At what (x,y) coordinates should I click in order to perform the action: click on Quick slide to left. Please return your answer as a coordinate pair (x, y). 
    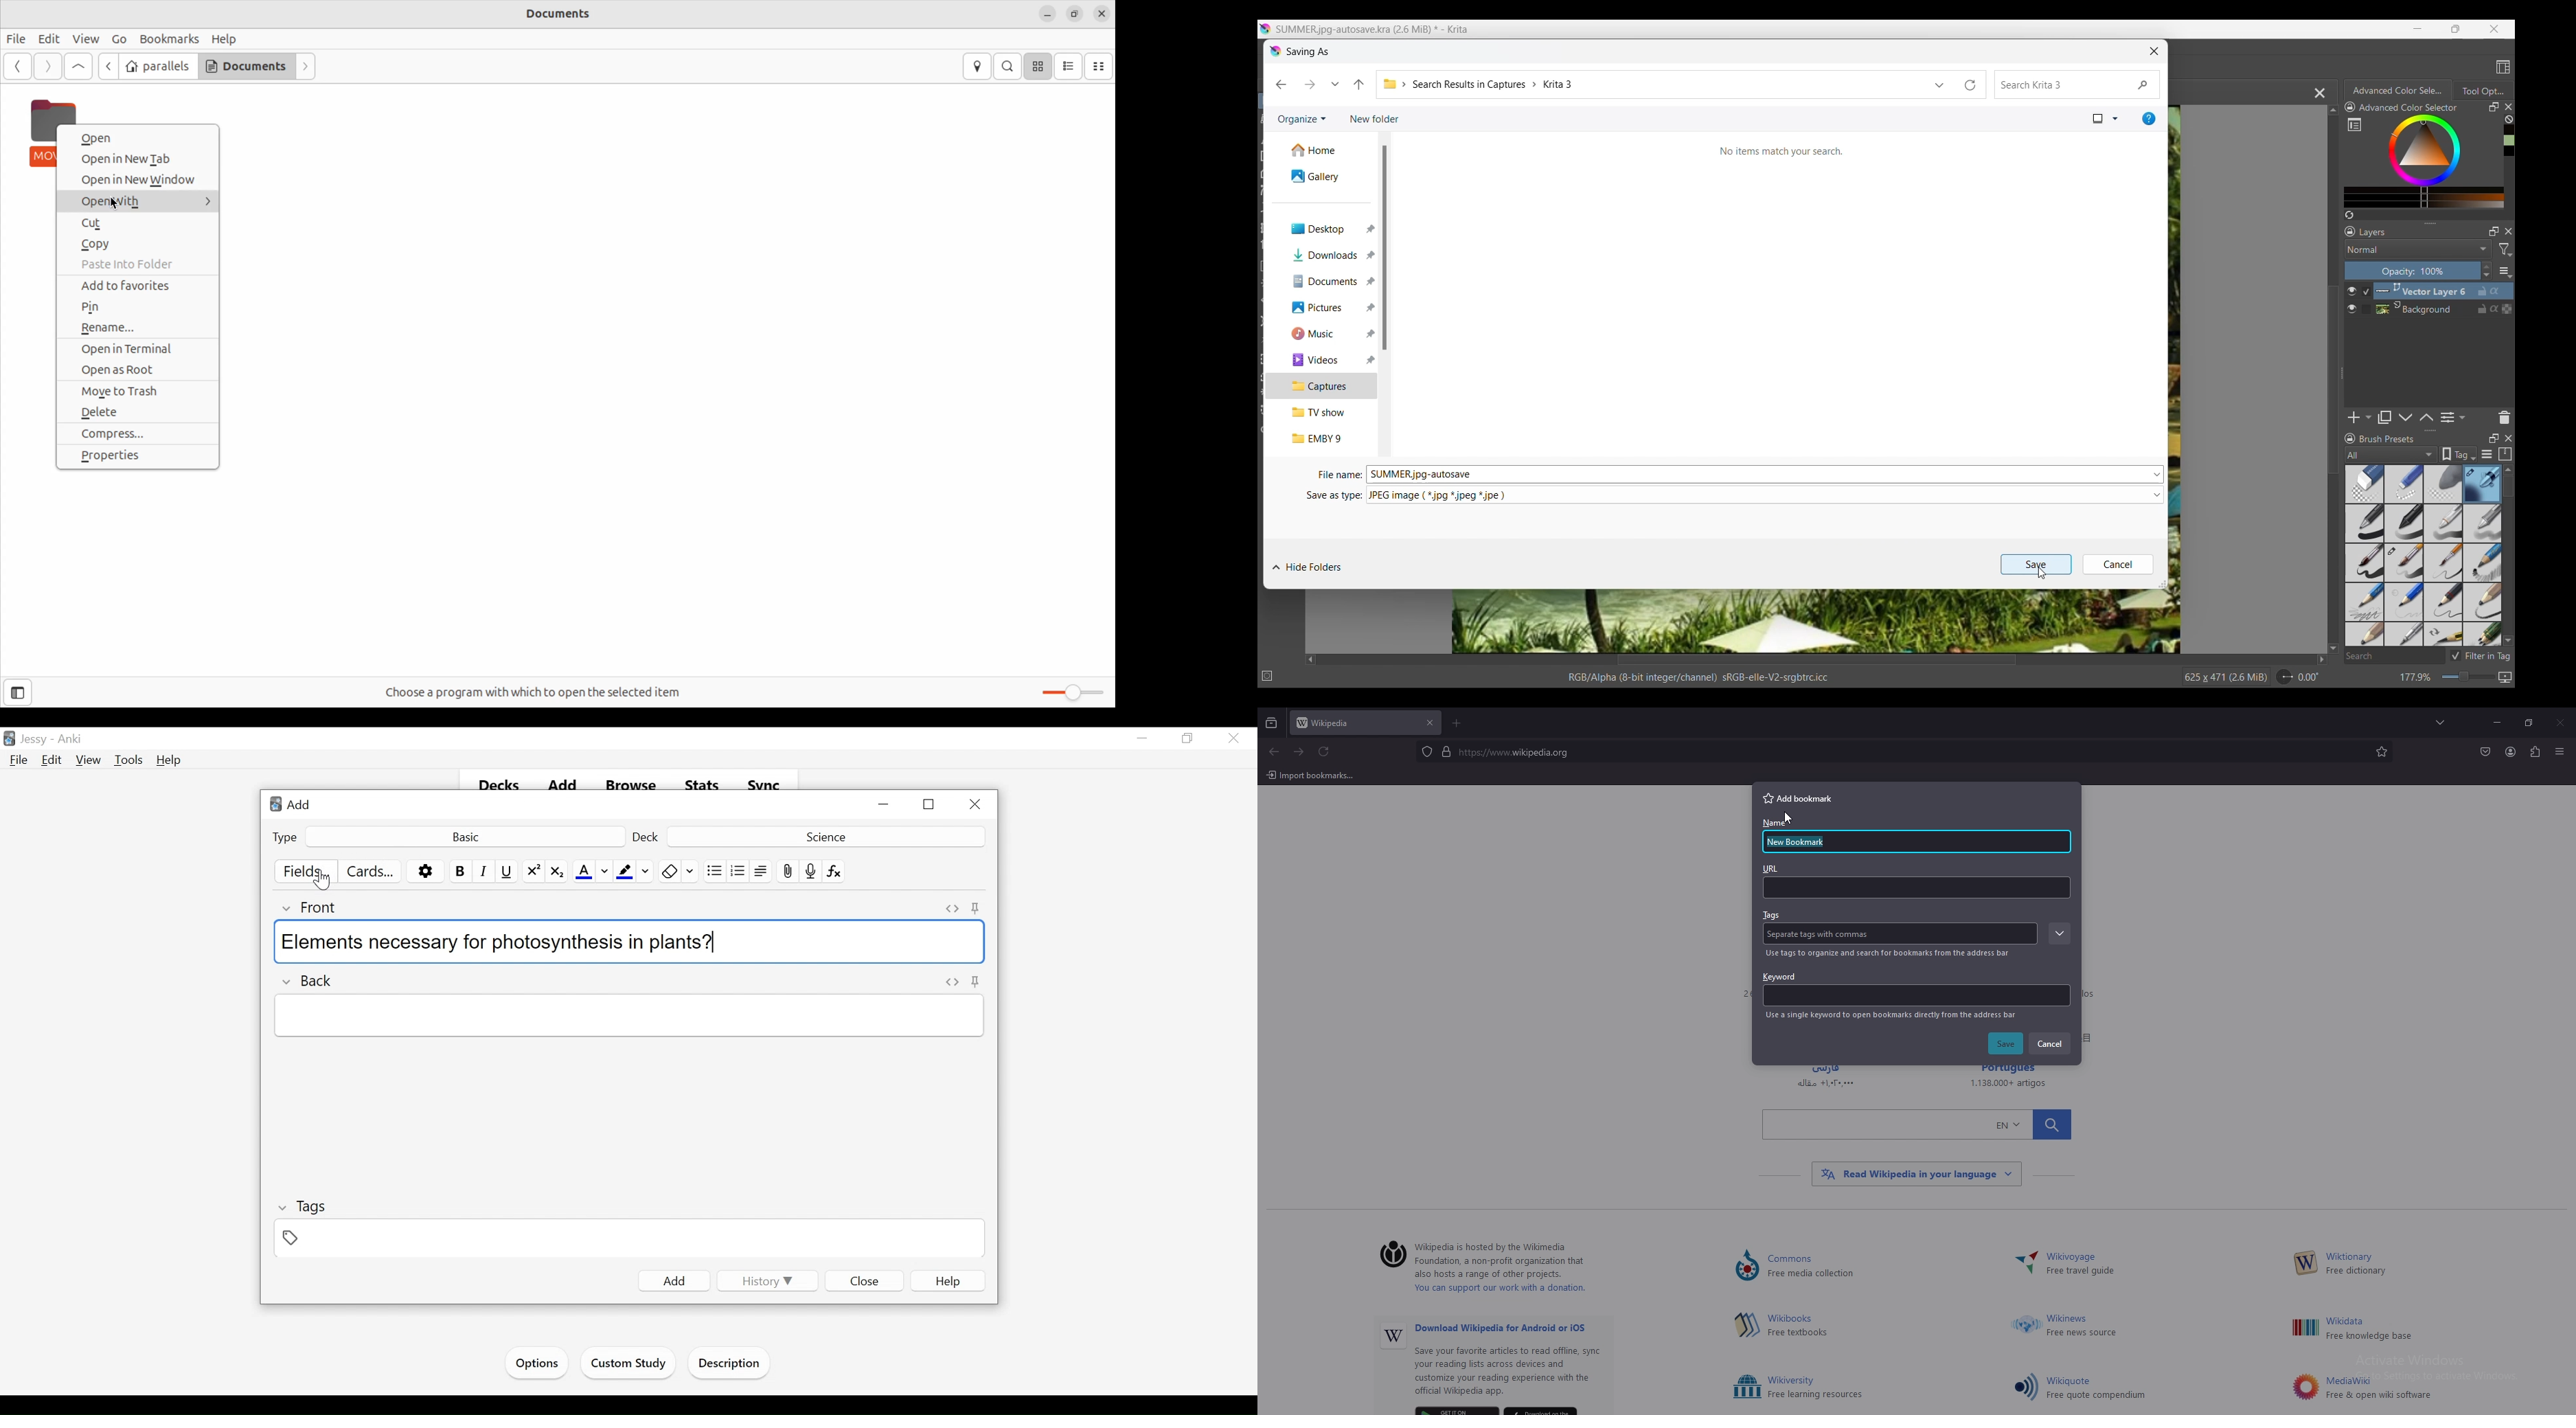
    Looking at the image, I should click on (1311, 660).